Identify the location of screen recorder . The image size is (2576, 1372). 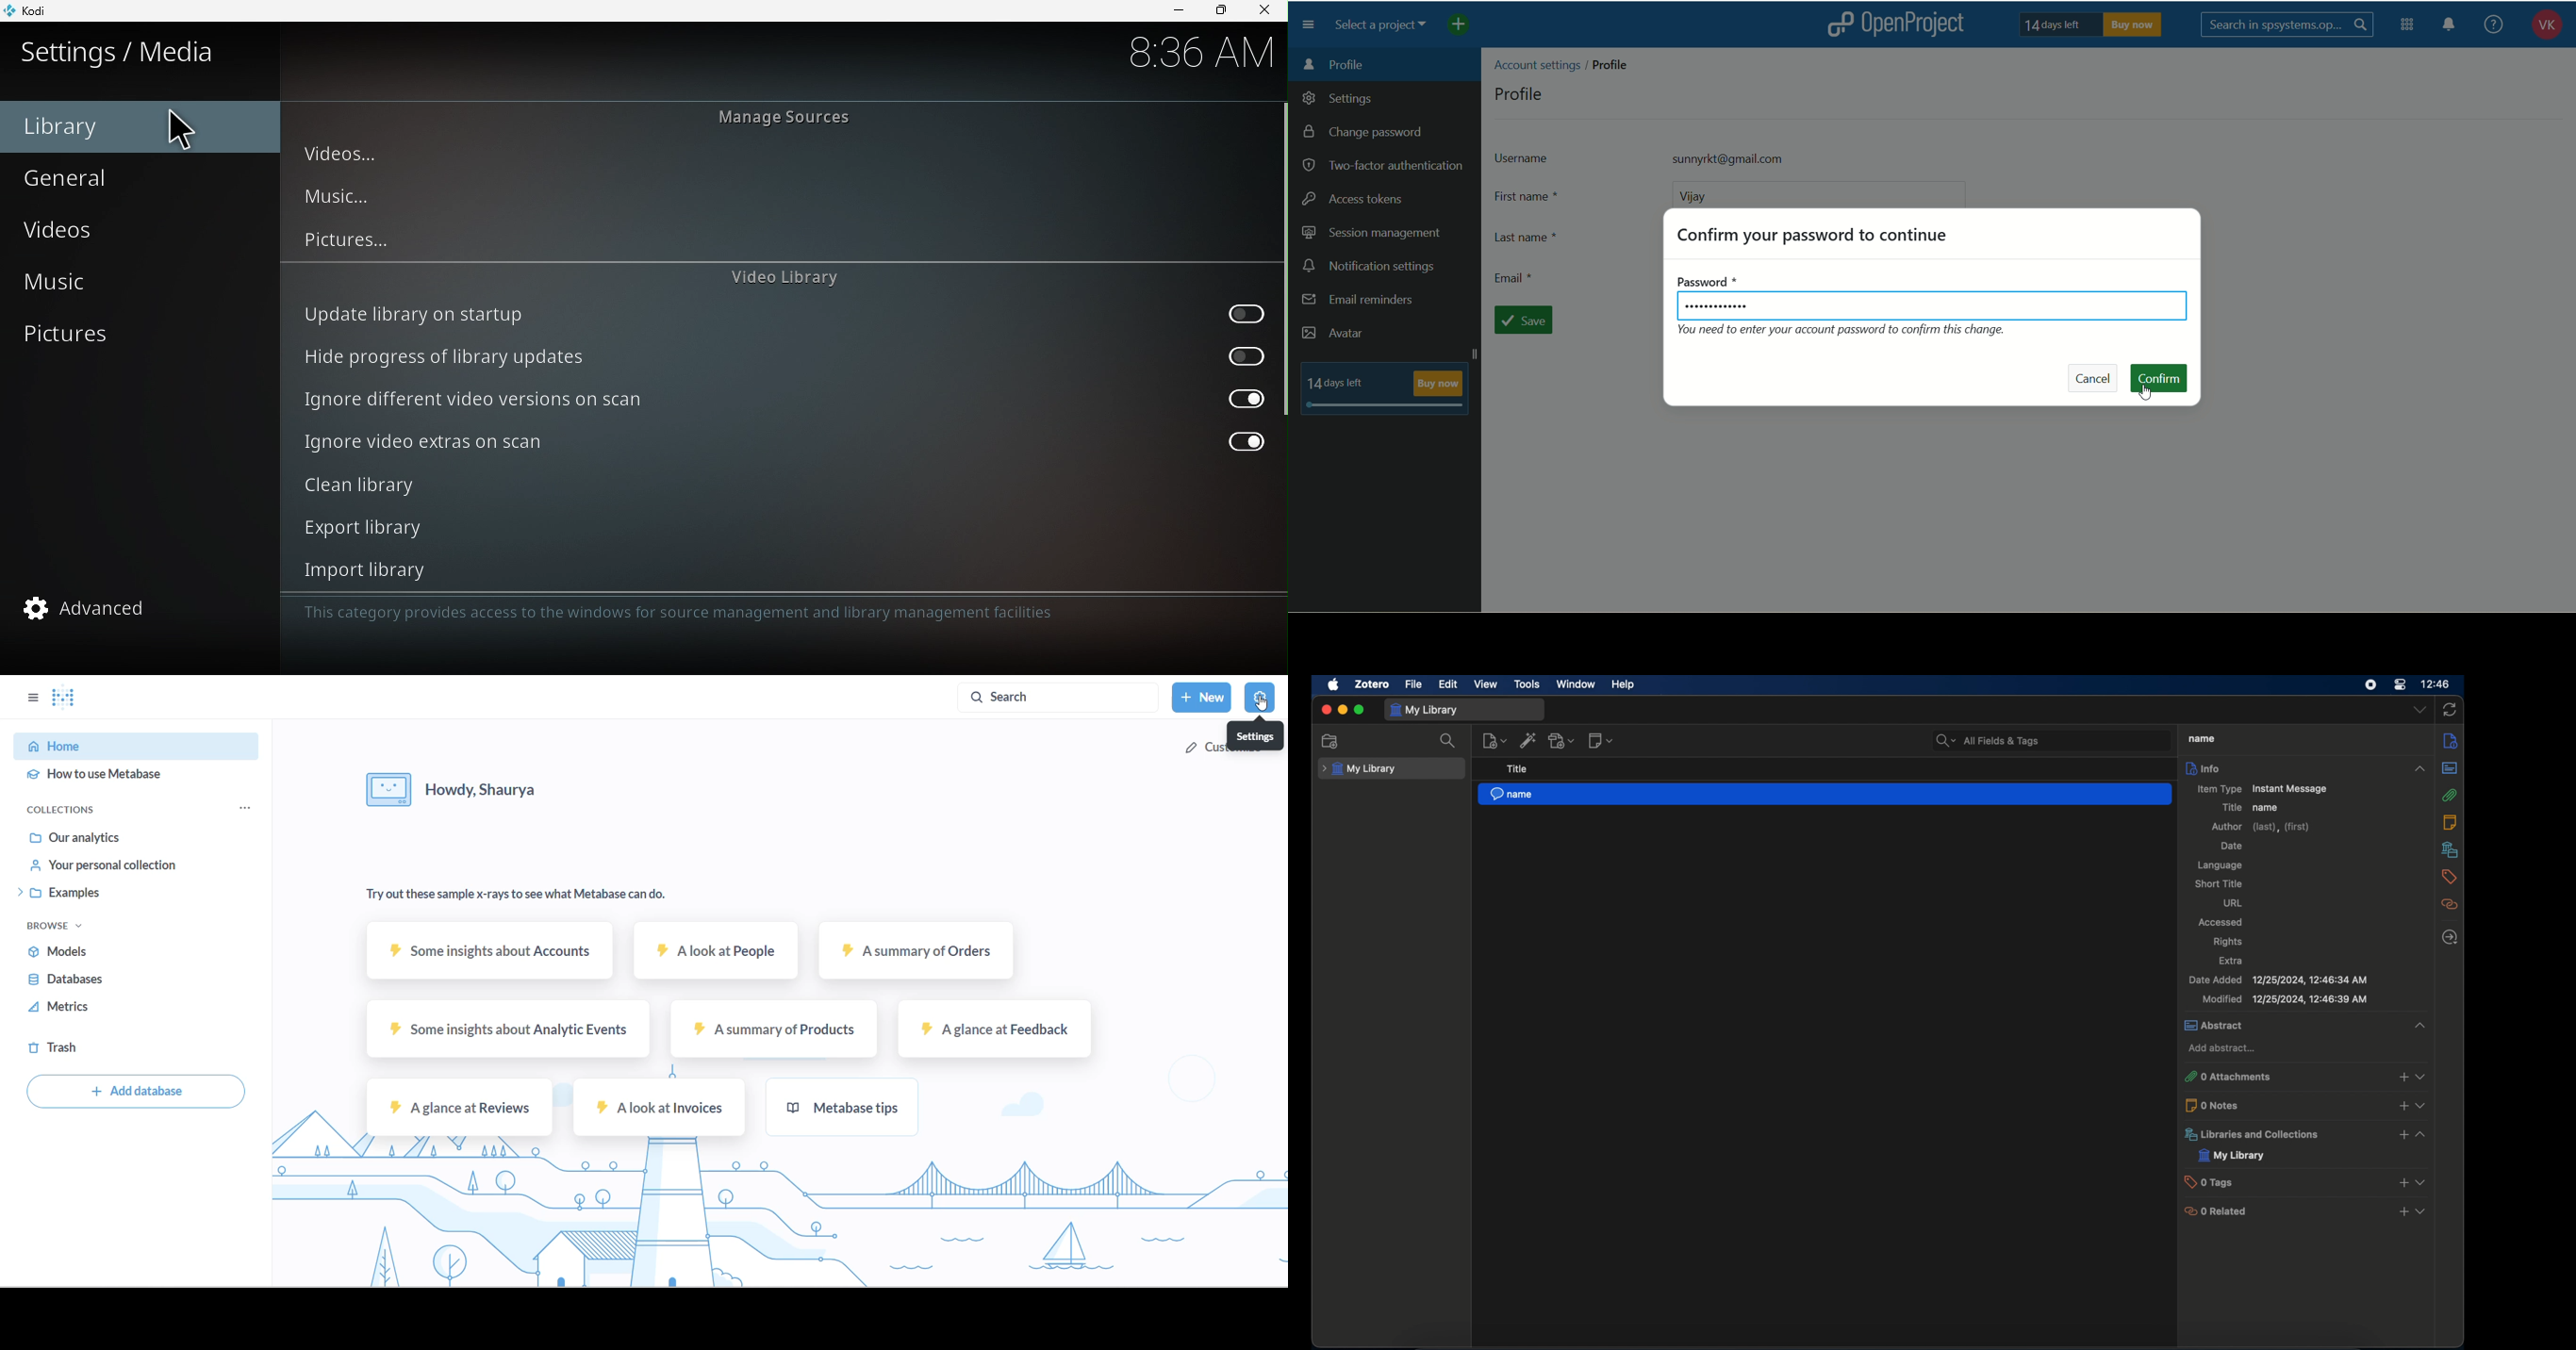
(2371, 685).